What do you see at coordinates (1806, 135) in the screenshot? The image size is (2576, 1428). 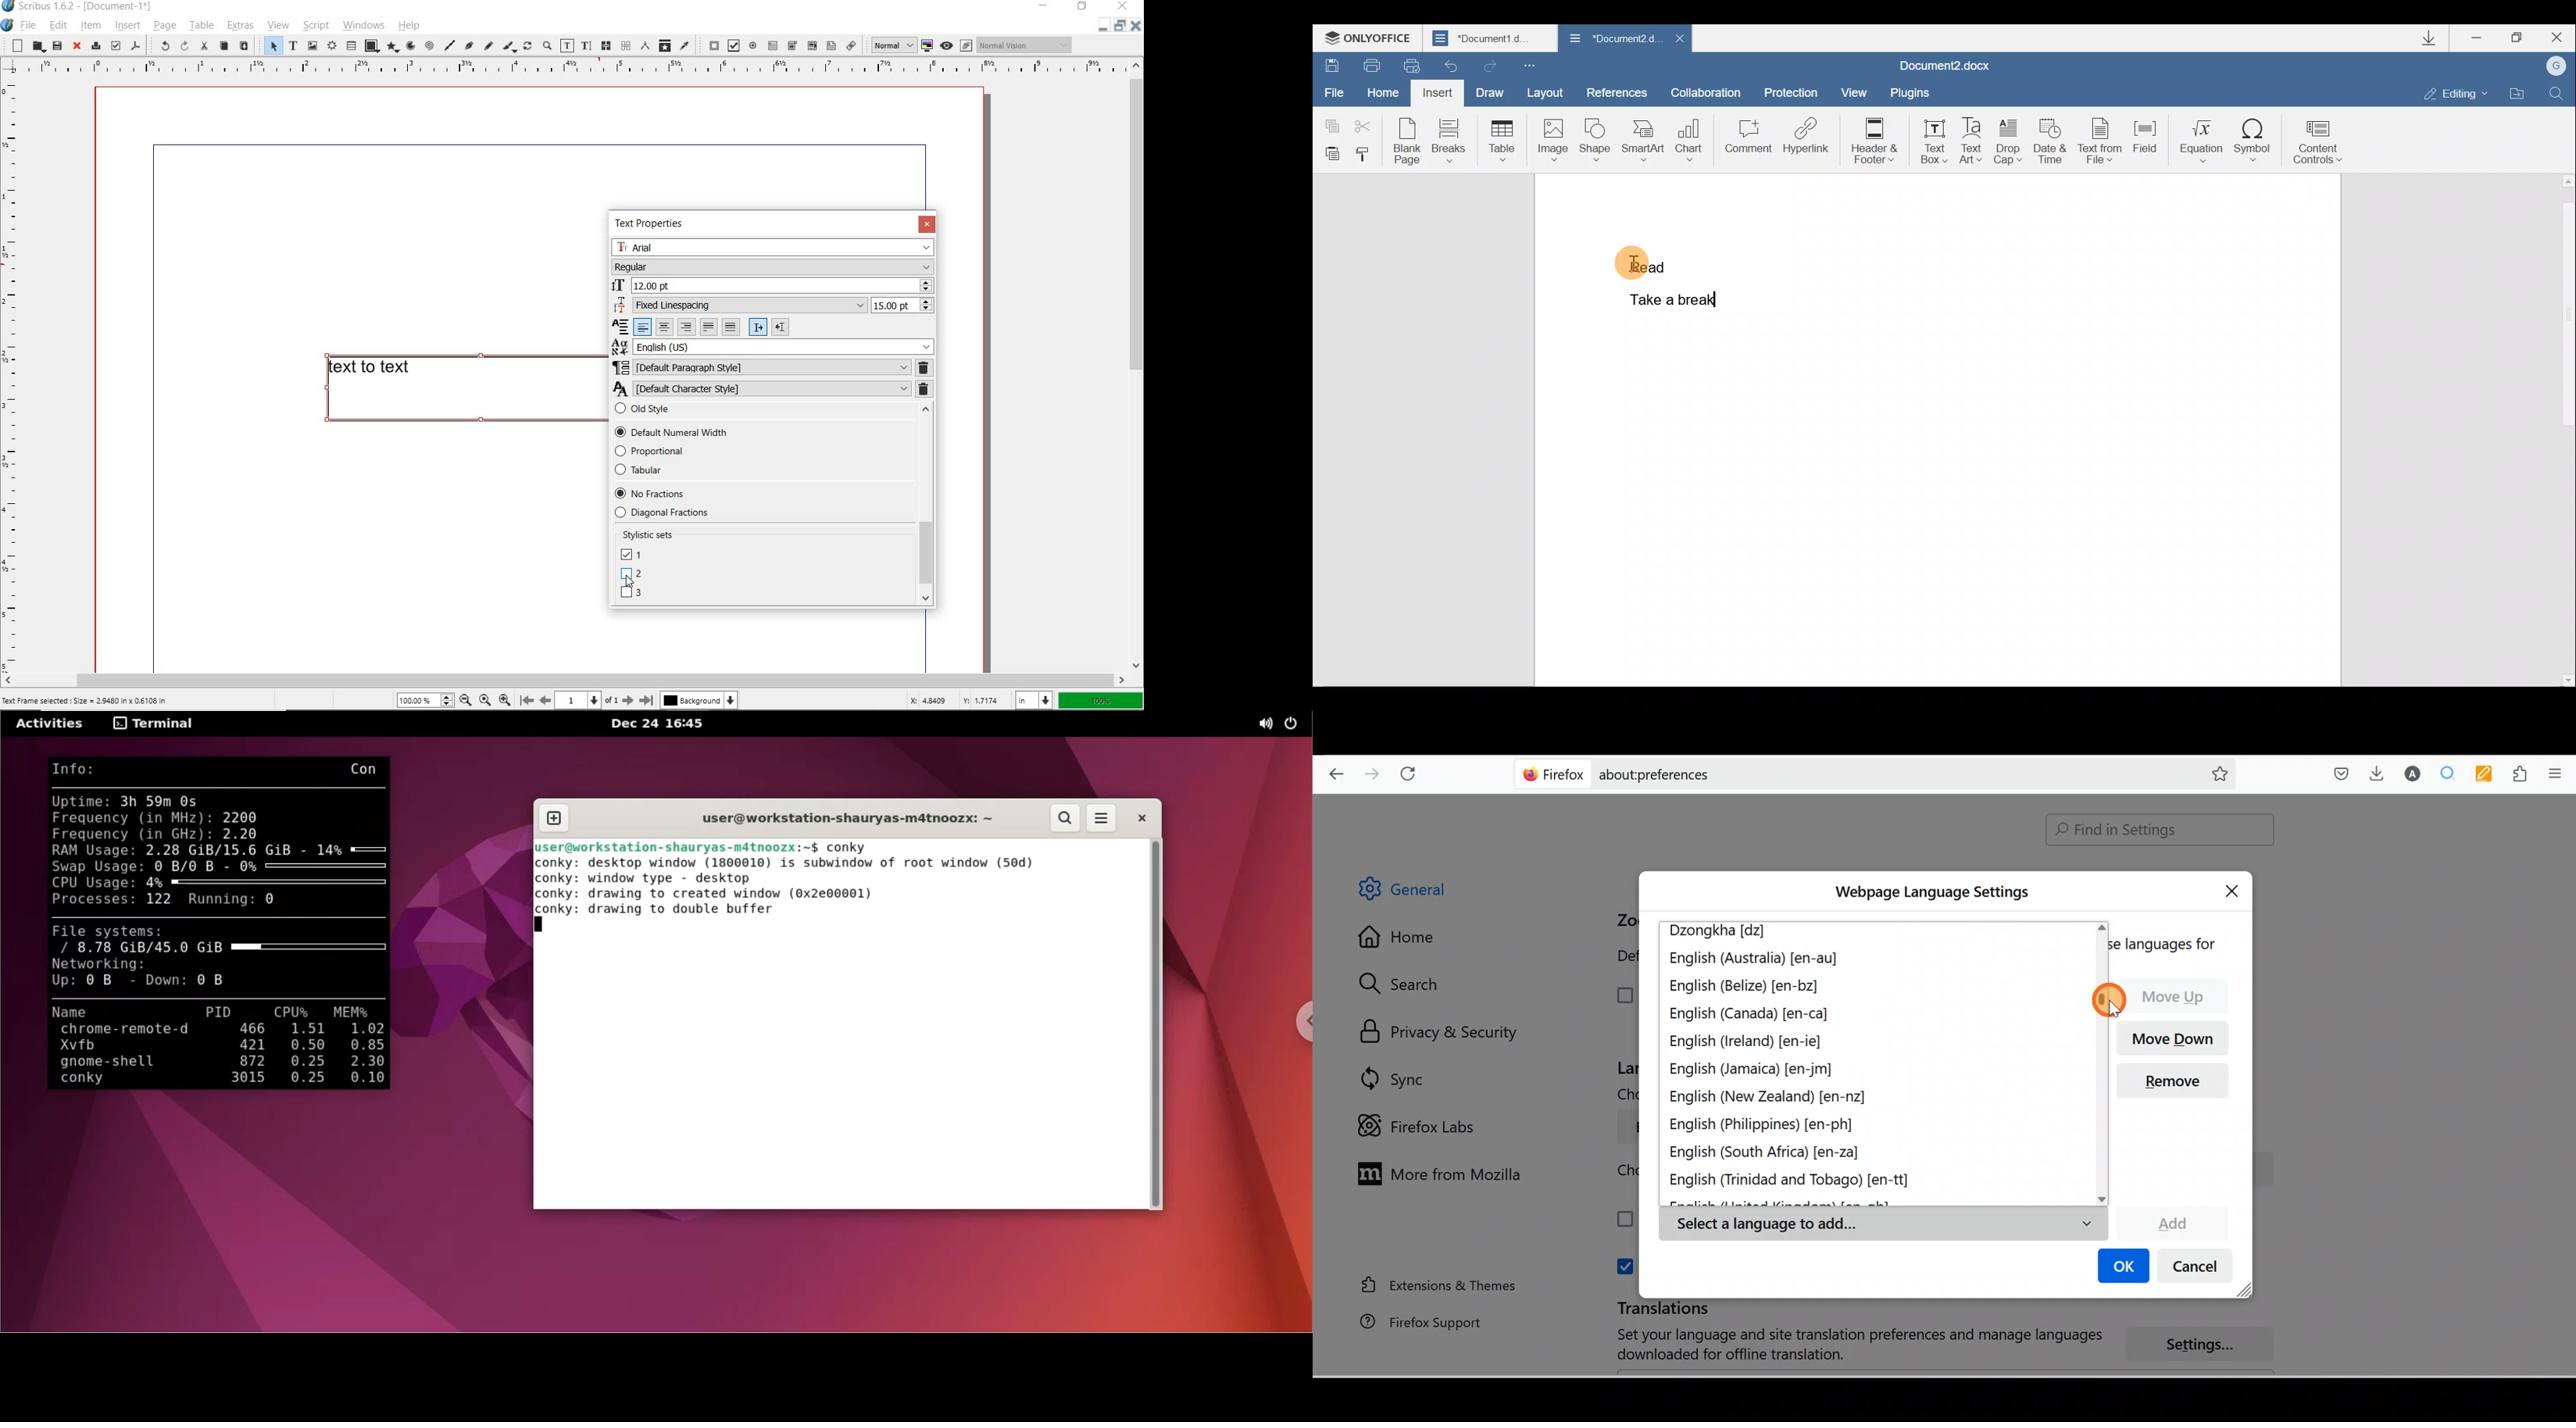 I see `Hyperlink` at bounding box center [1806, 135].